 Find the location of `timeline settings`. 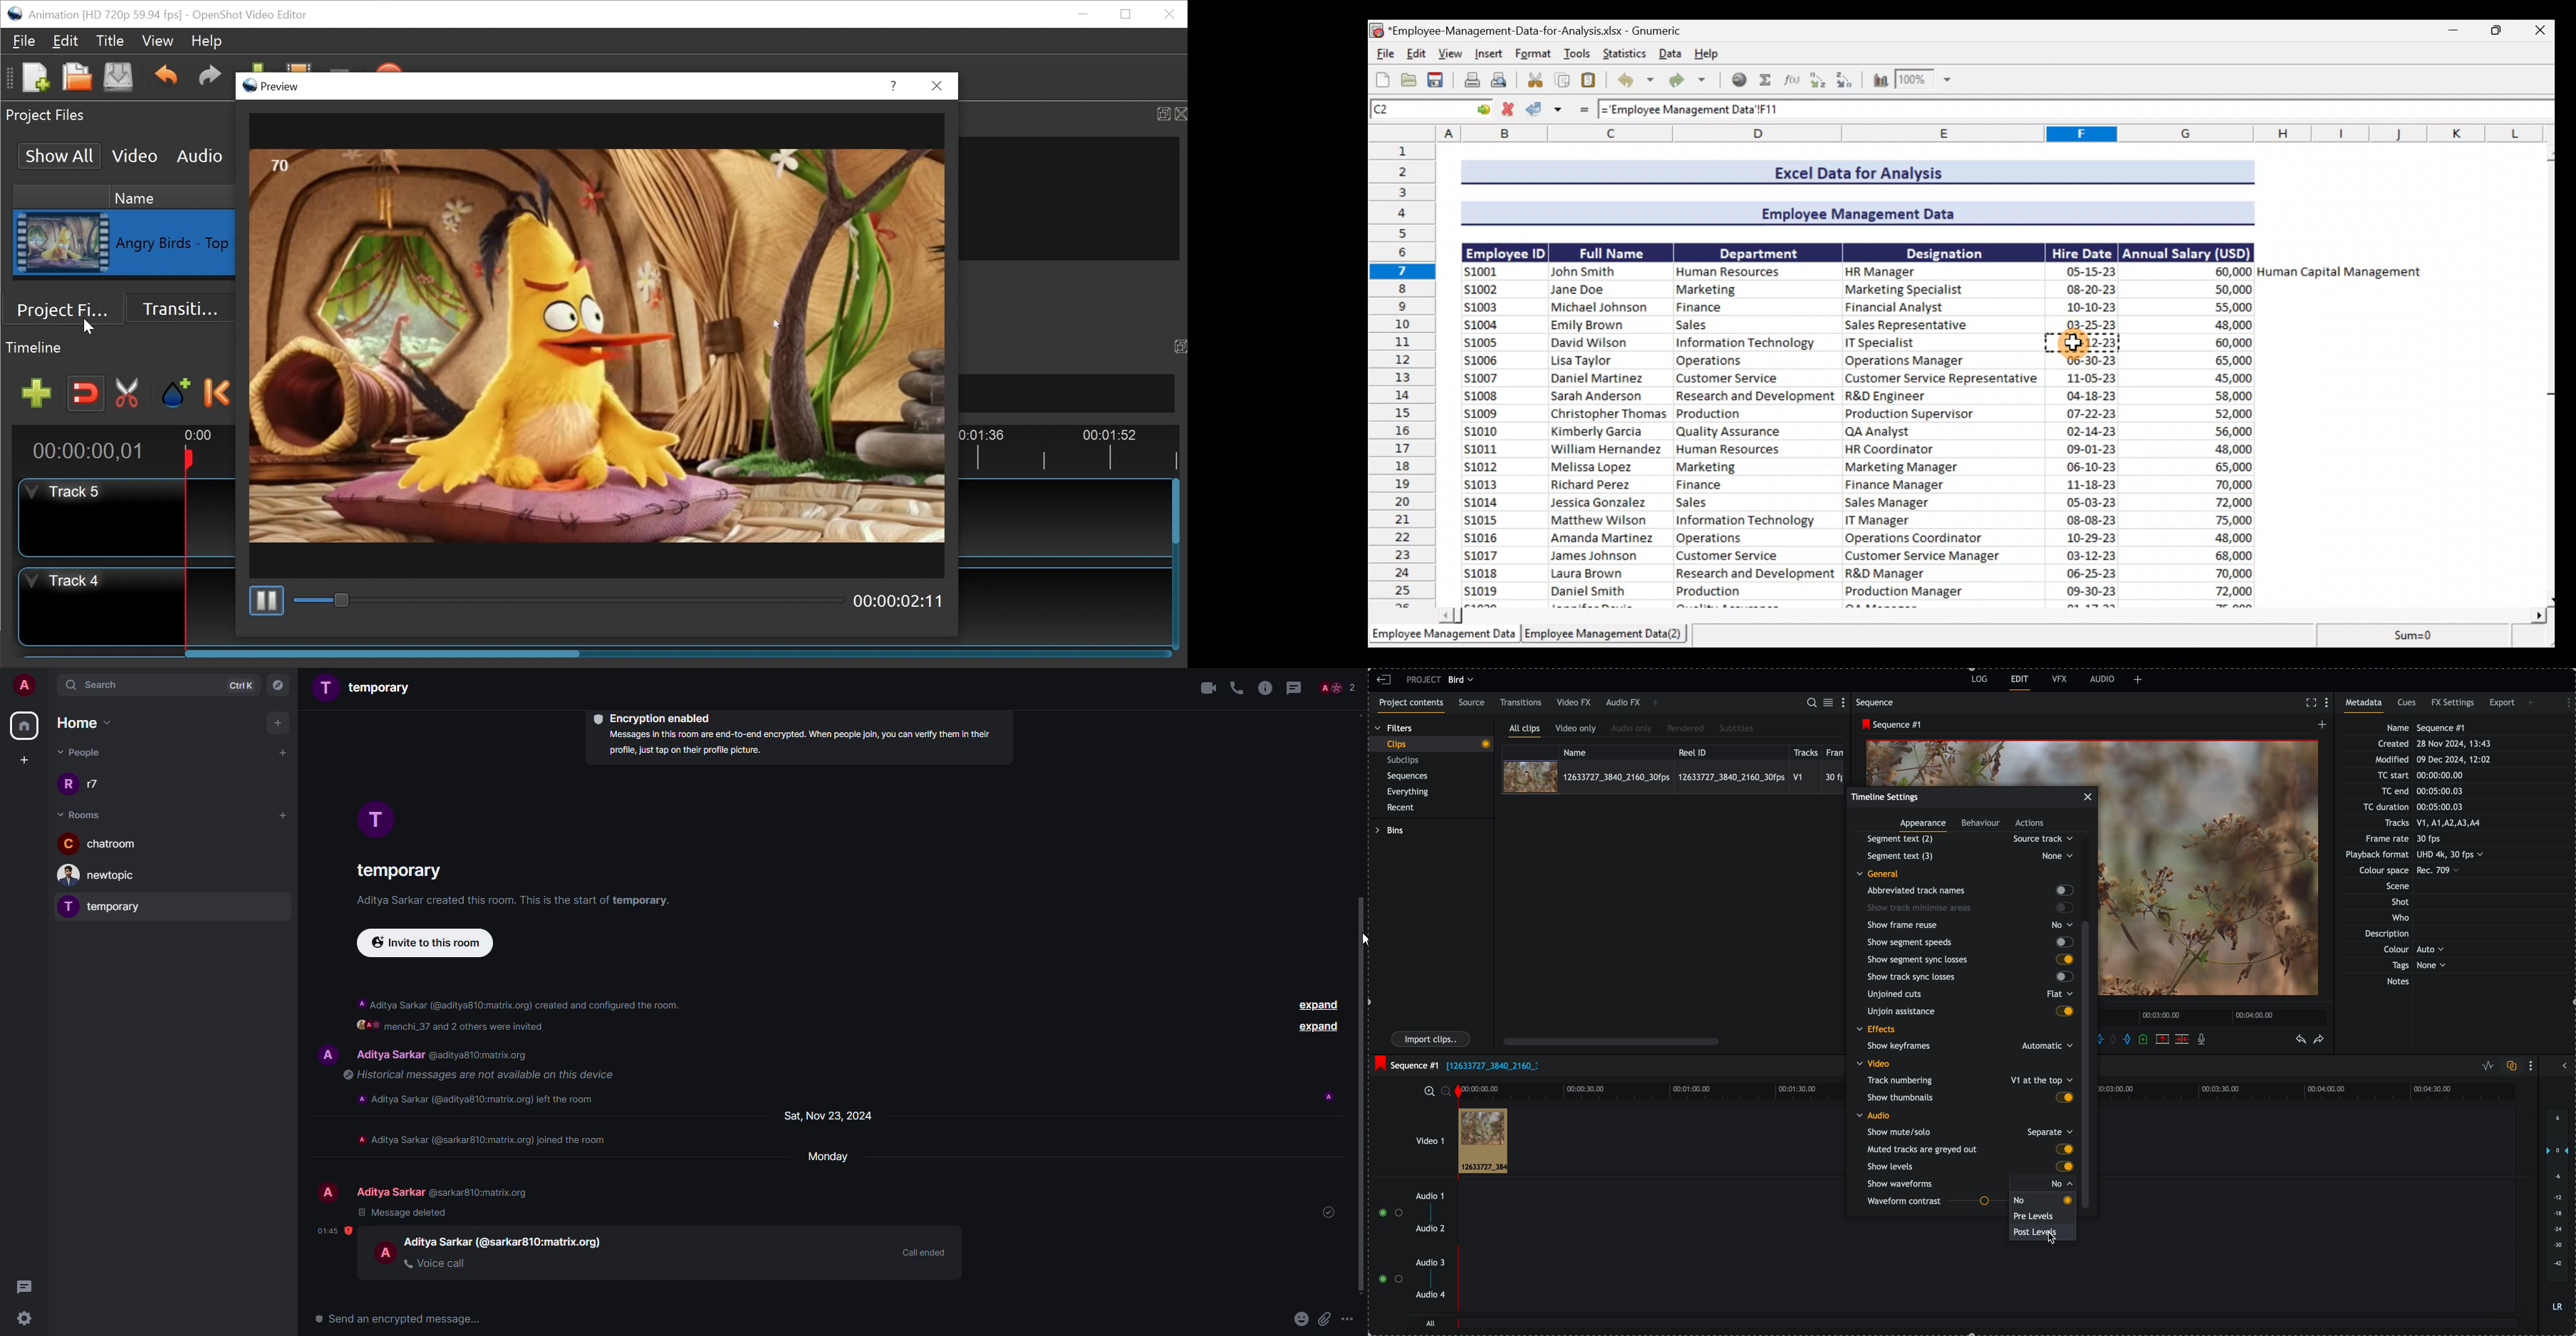

timeline settings is located at coordinates (1885, 796).